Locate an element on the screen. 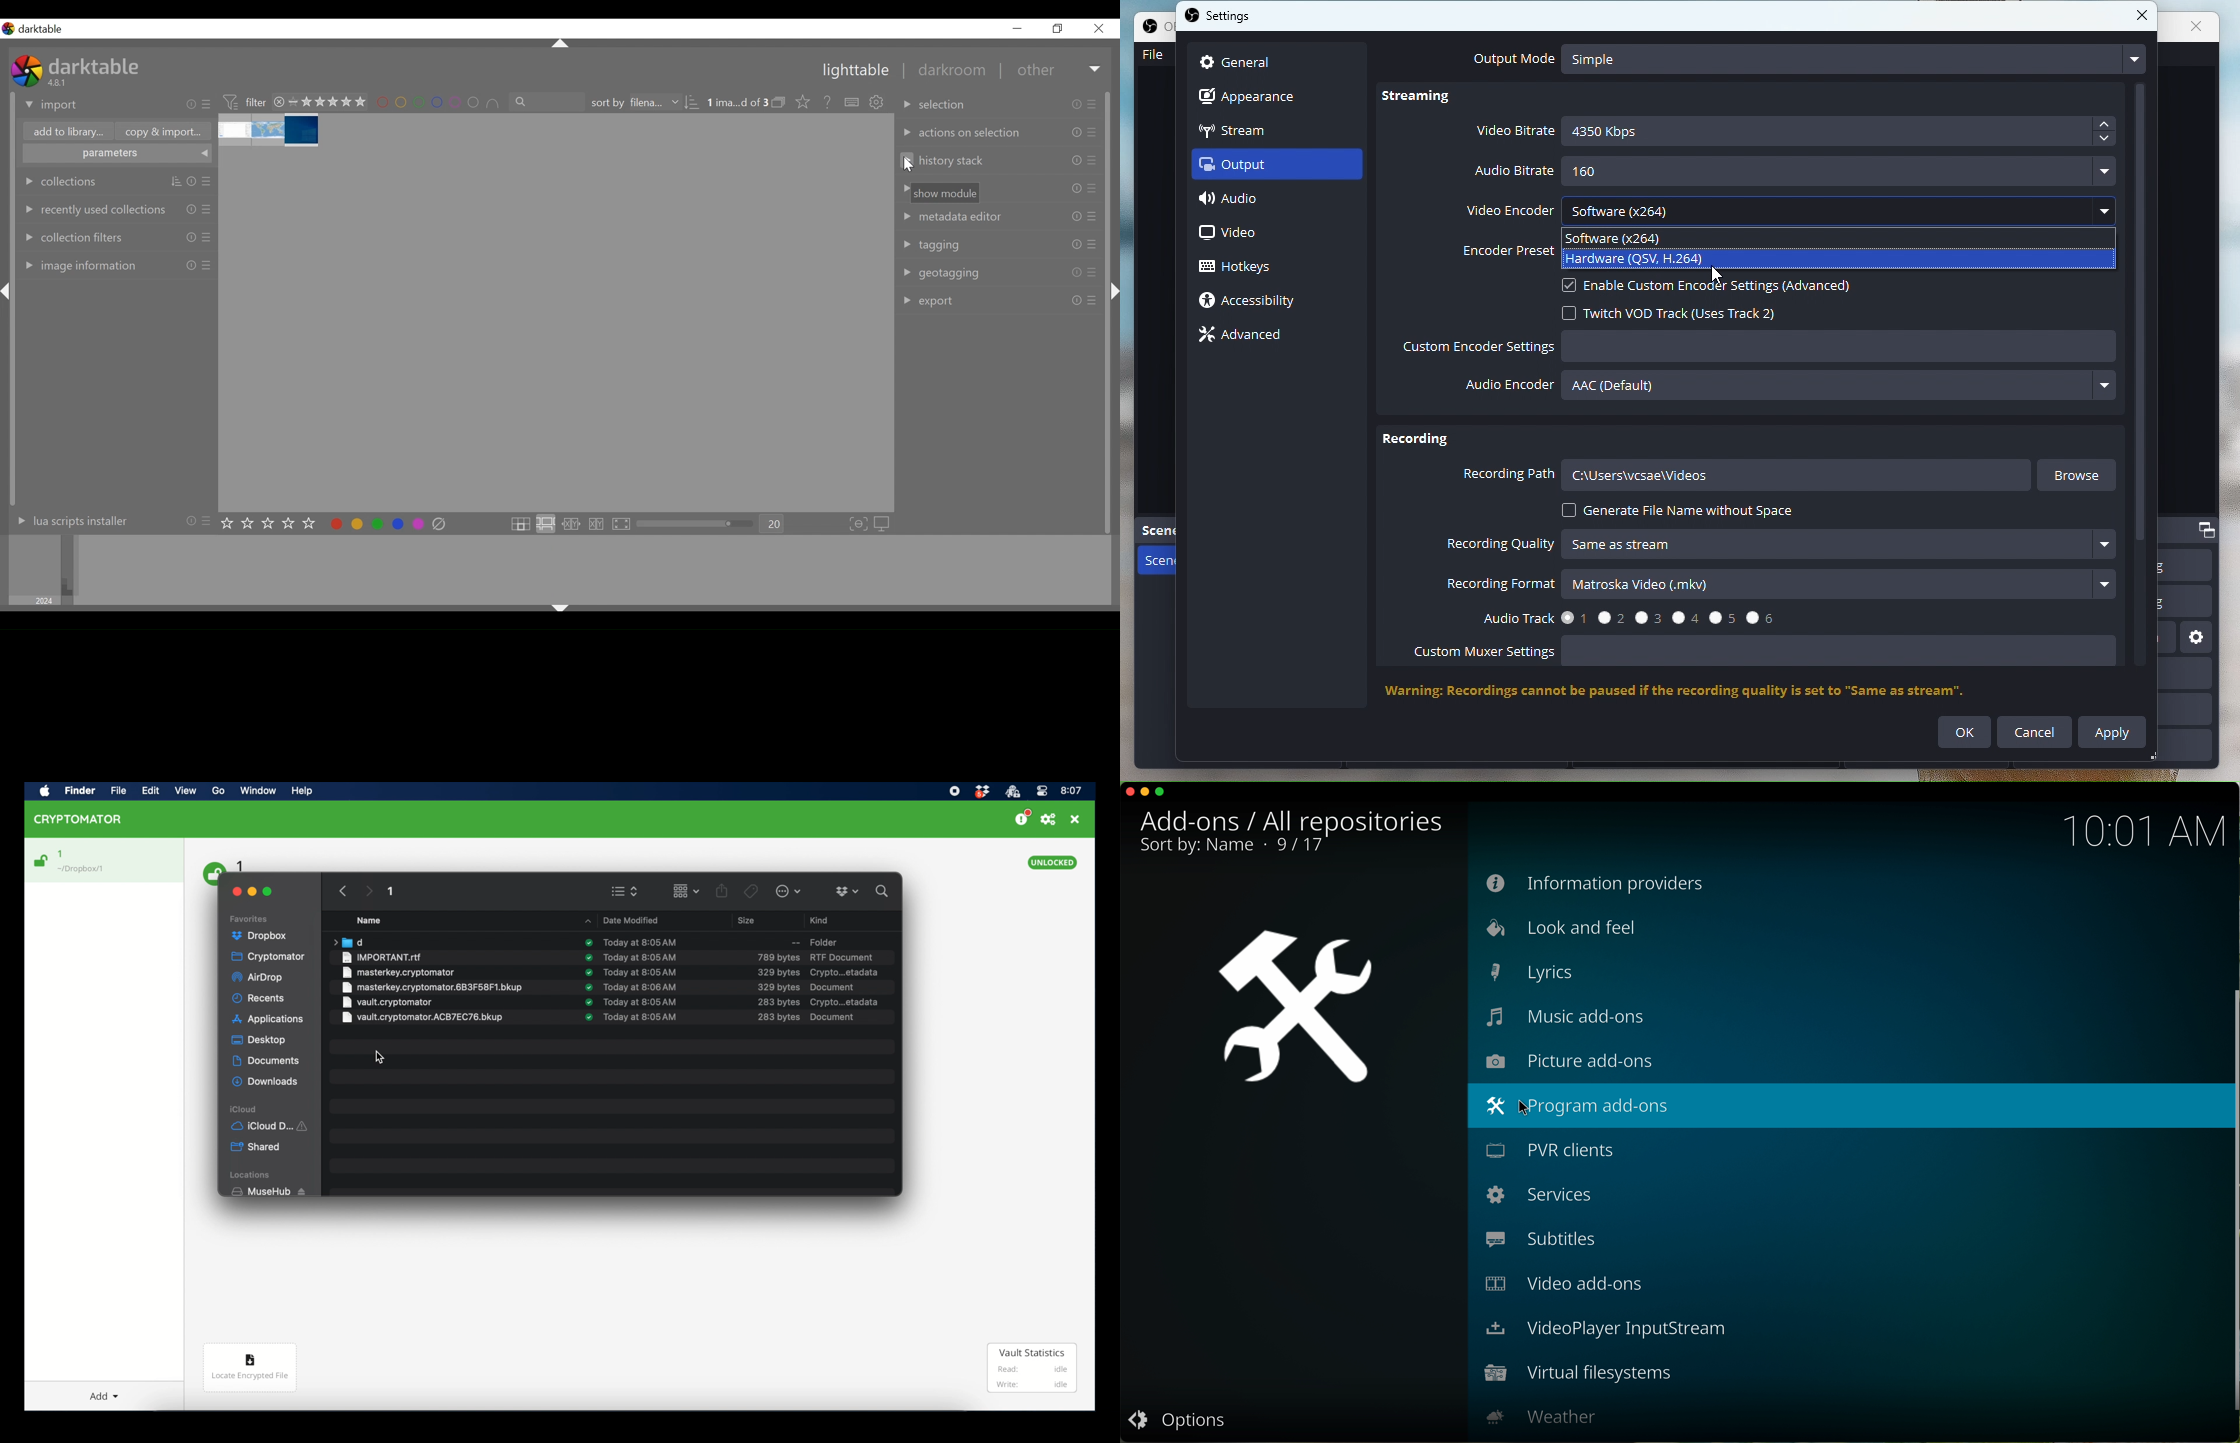  Go is located at coordinates (222, 794).